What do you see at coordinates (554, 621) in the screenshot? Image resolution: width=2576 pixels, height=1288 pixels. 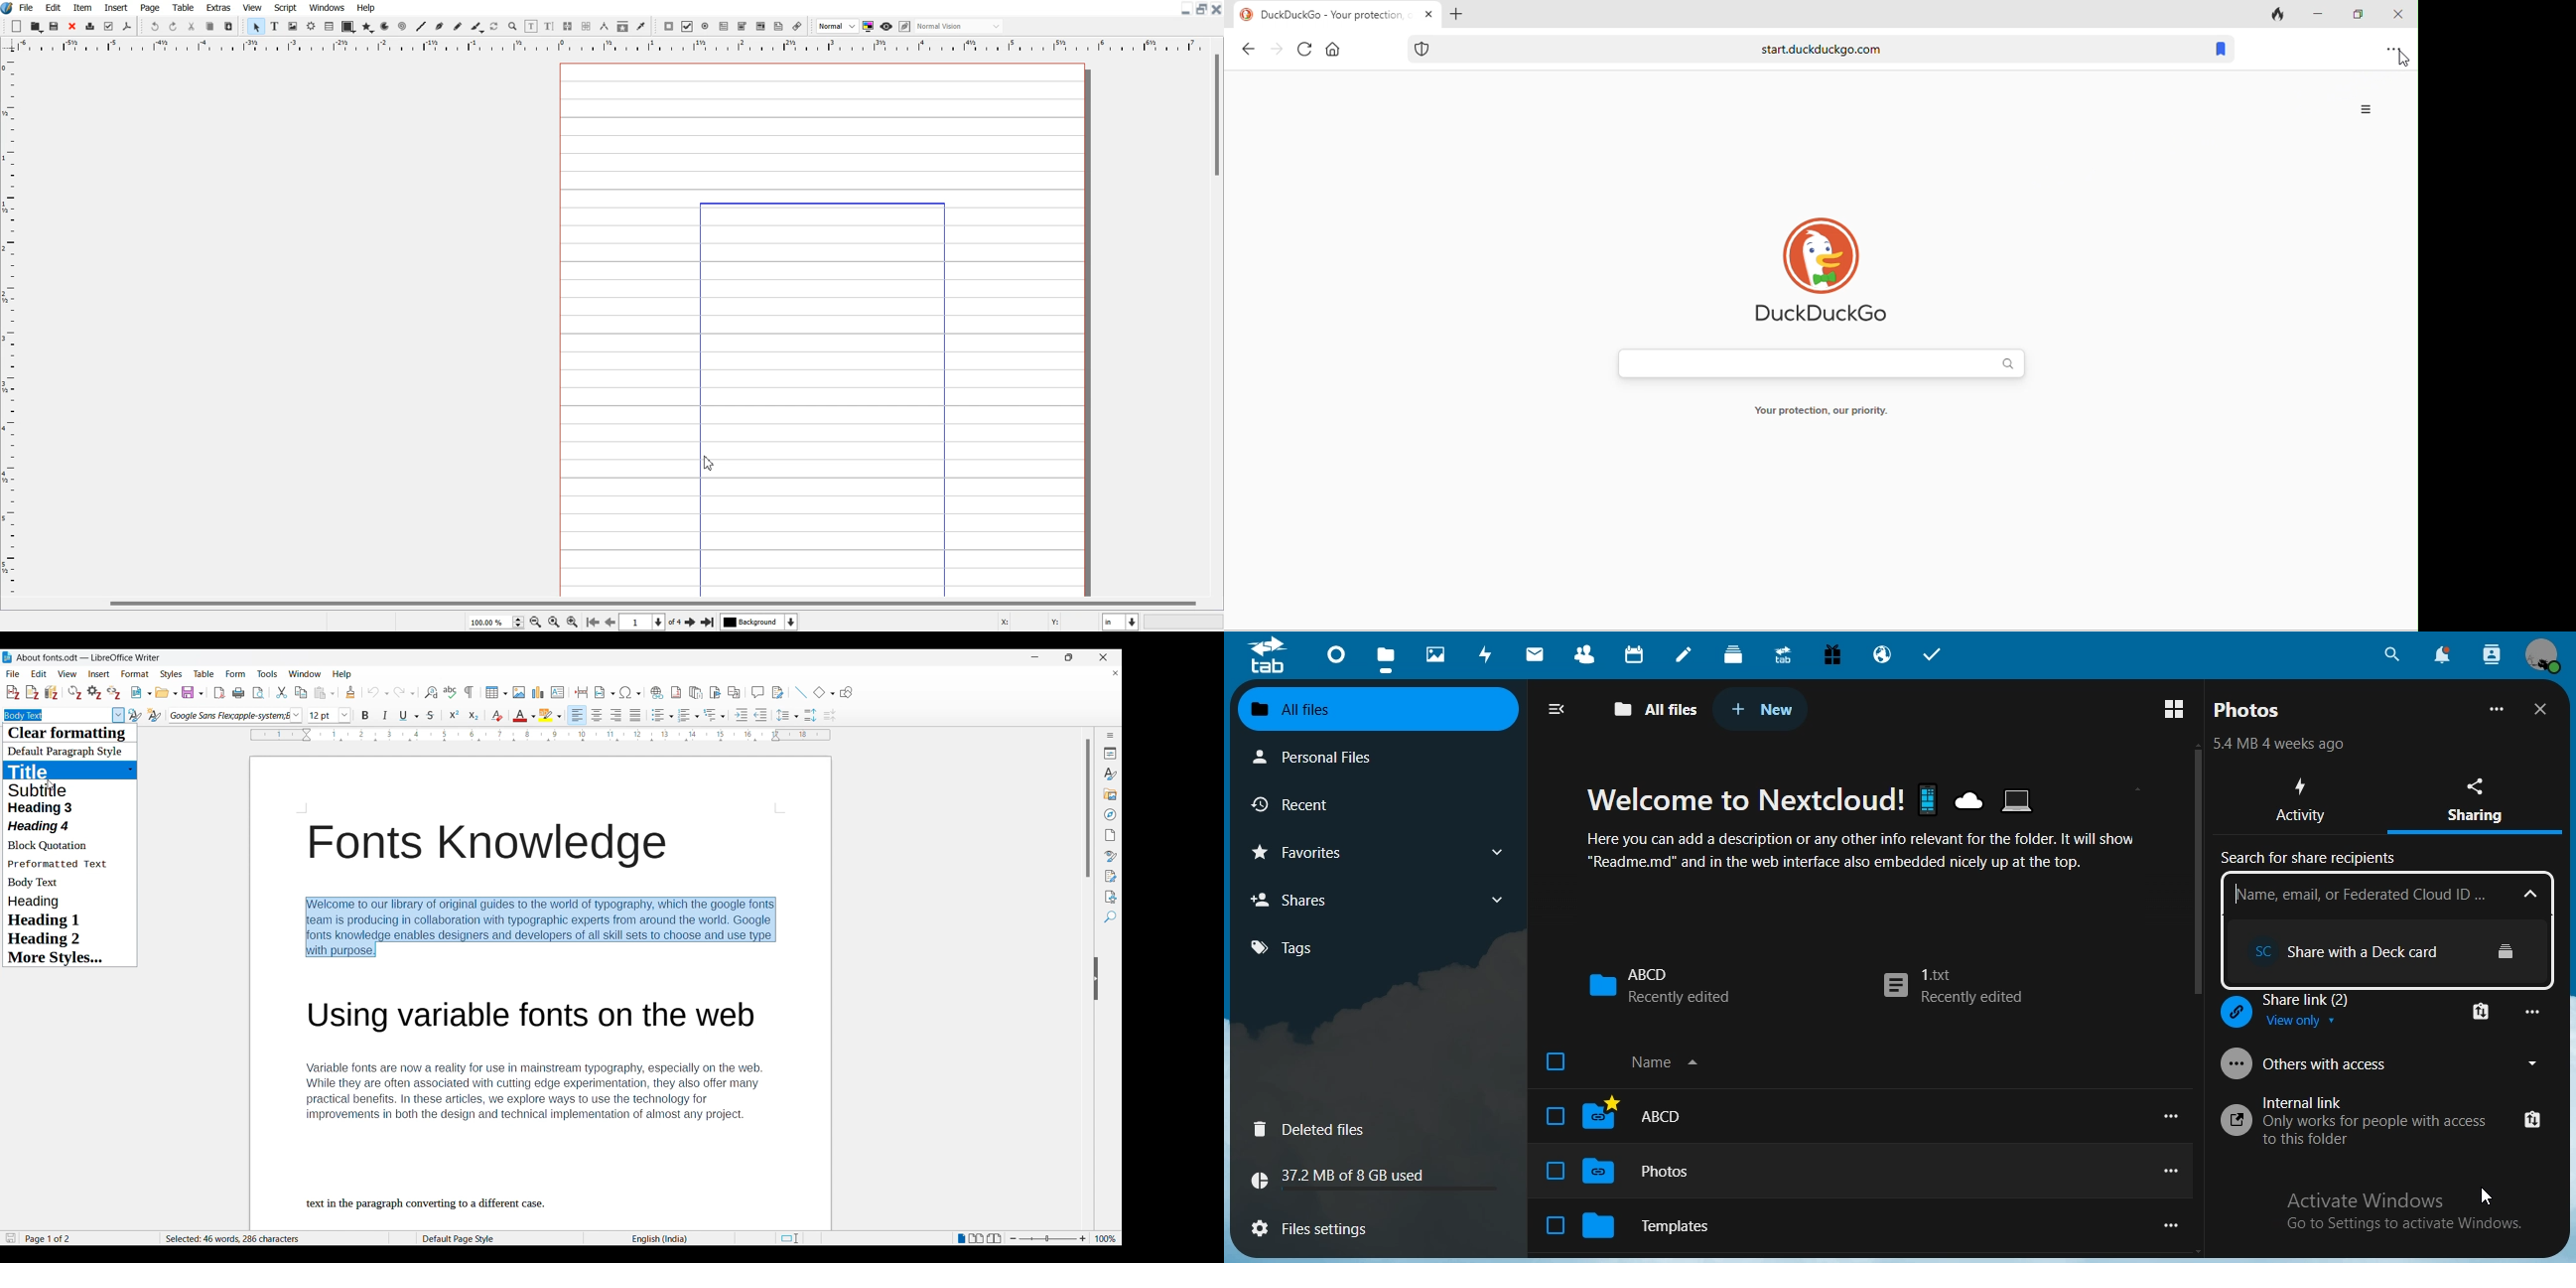 I see `Zoom to 100%` at bounding box center [554, 621].